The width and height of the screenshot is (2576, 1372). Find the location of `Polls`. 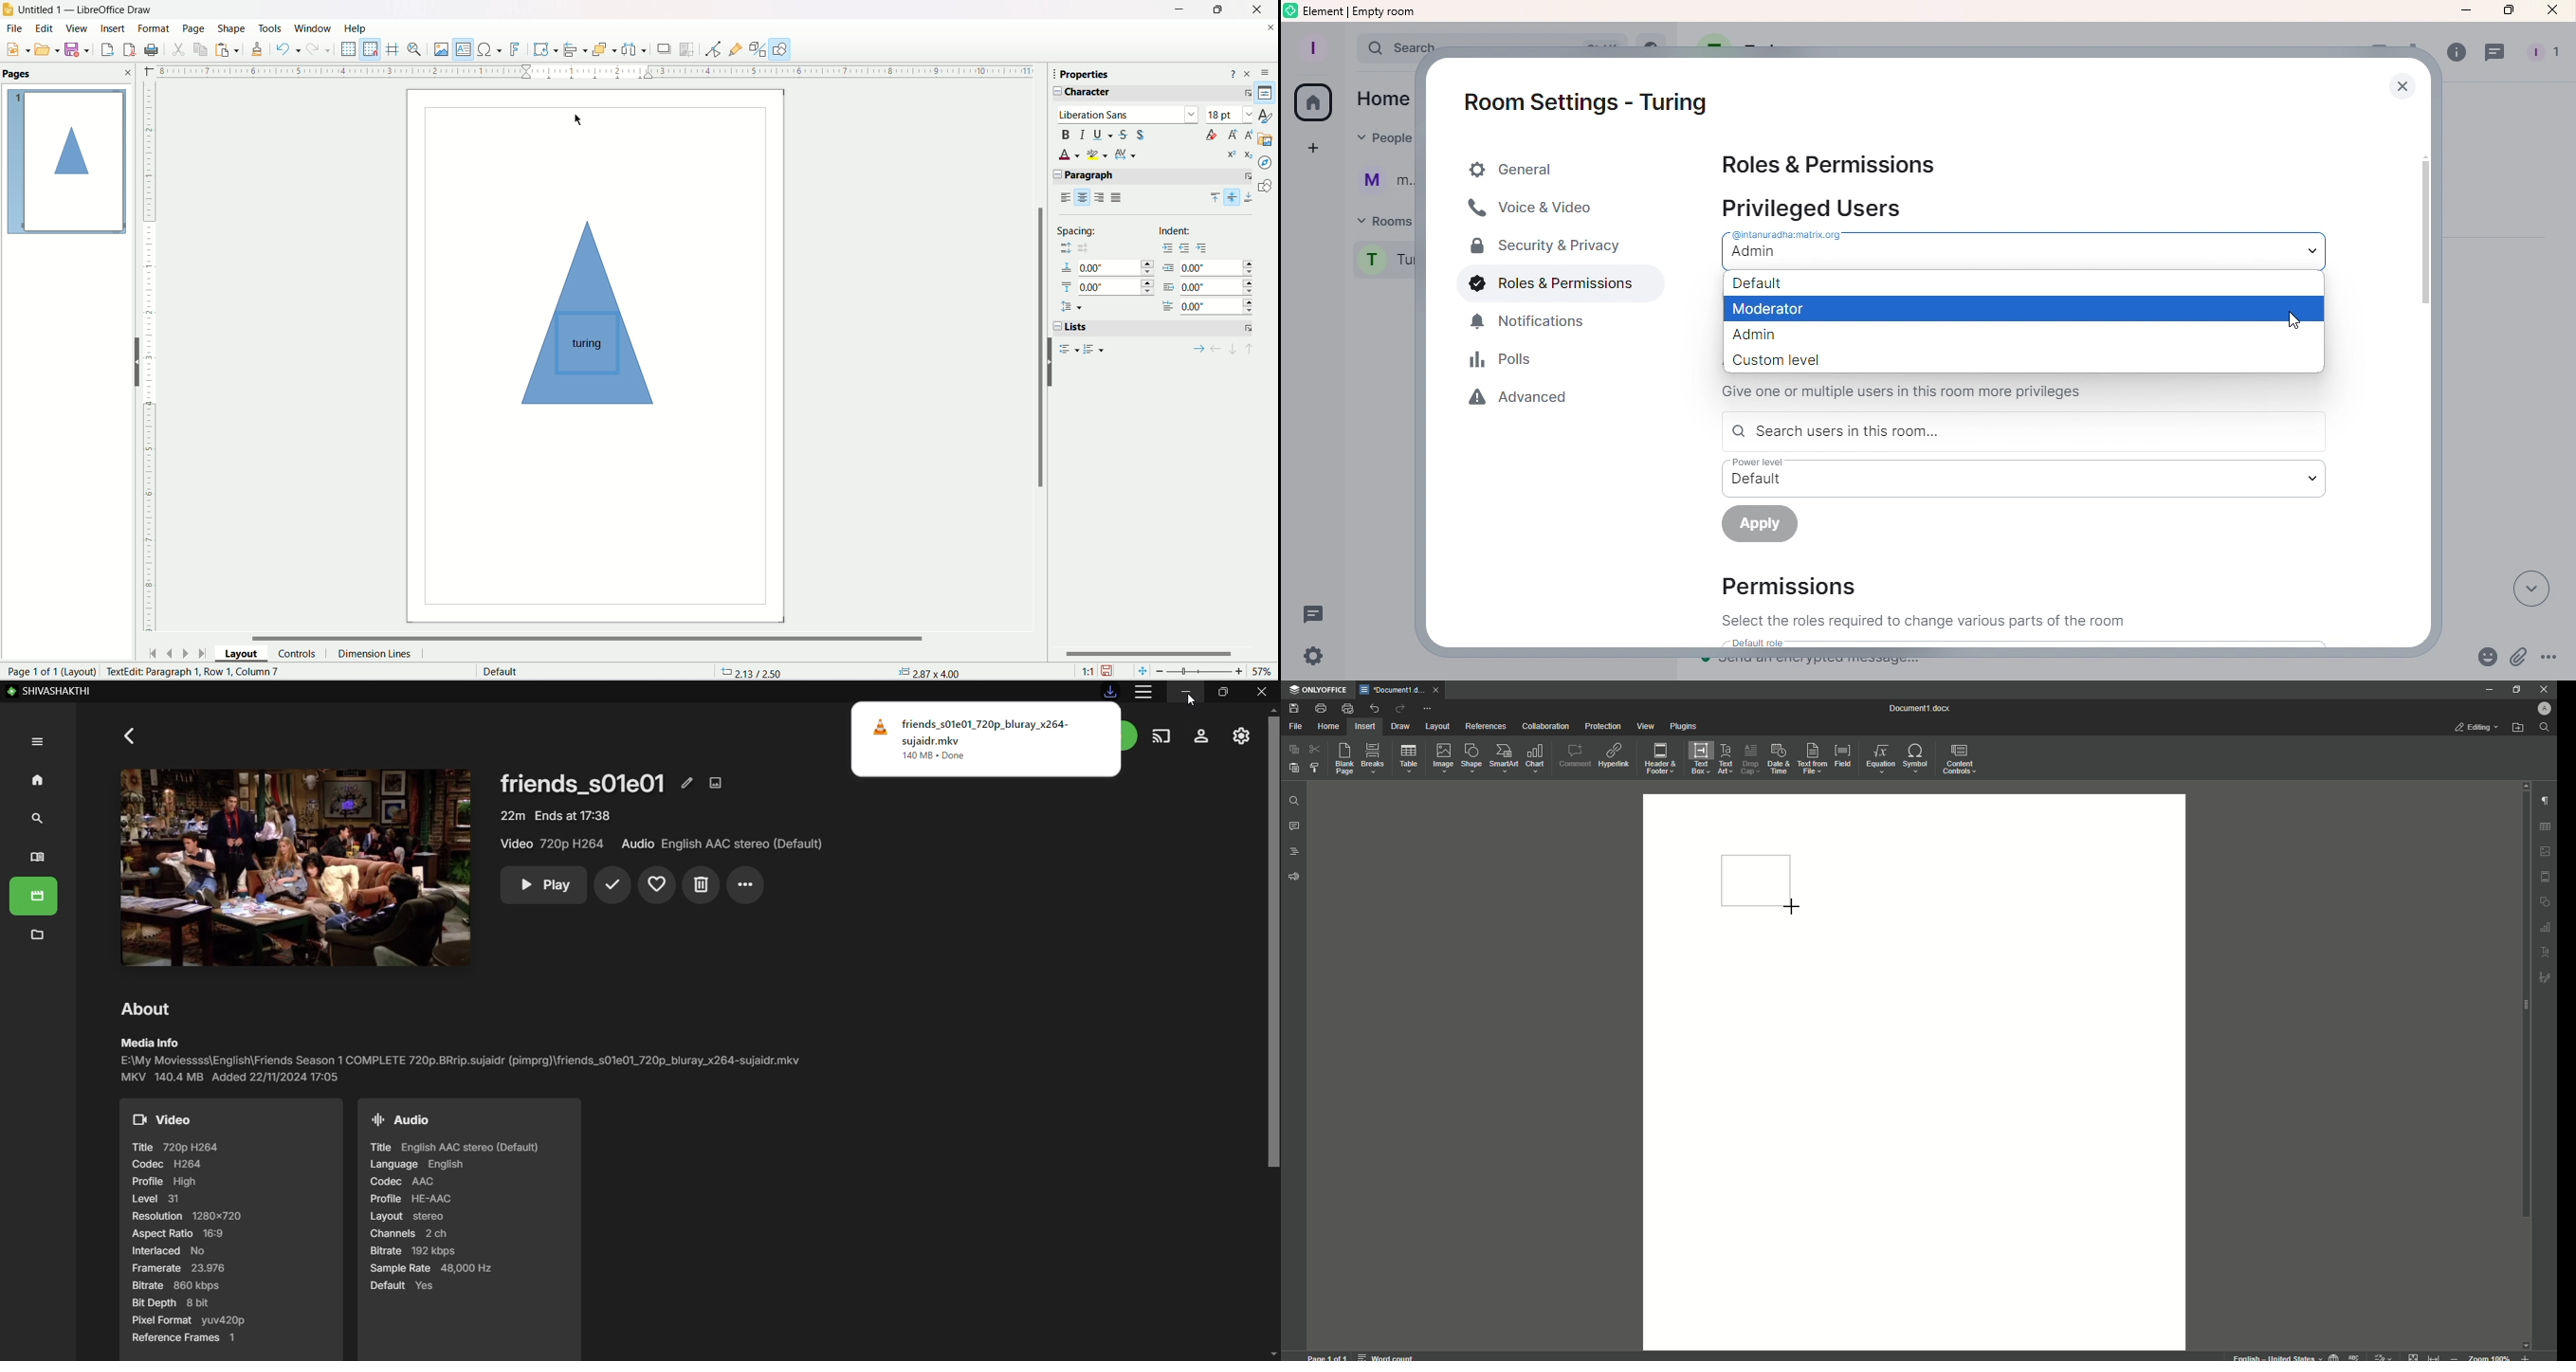

Polls is located at coordinates (1506, 362).